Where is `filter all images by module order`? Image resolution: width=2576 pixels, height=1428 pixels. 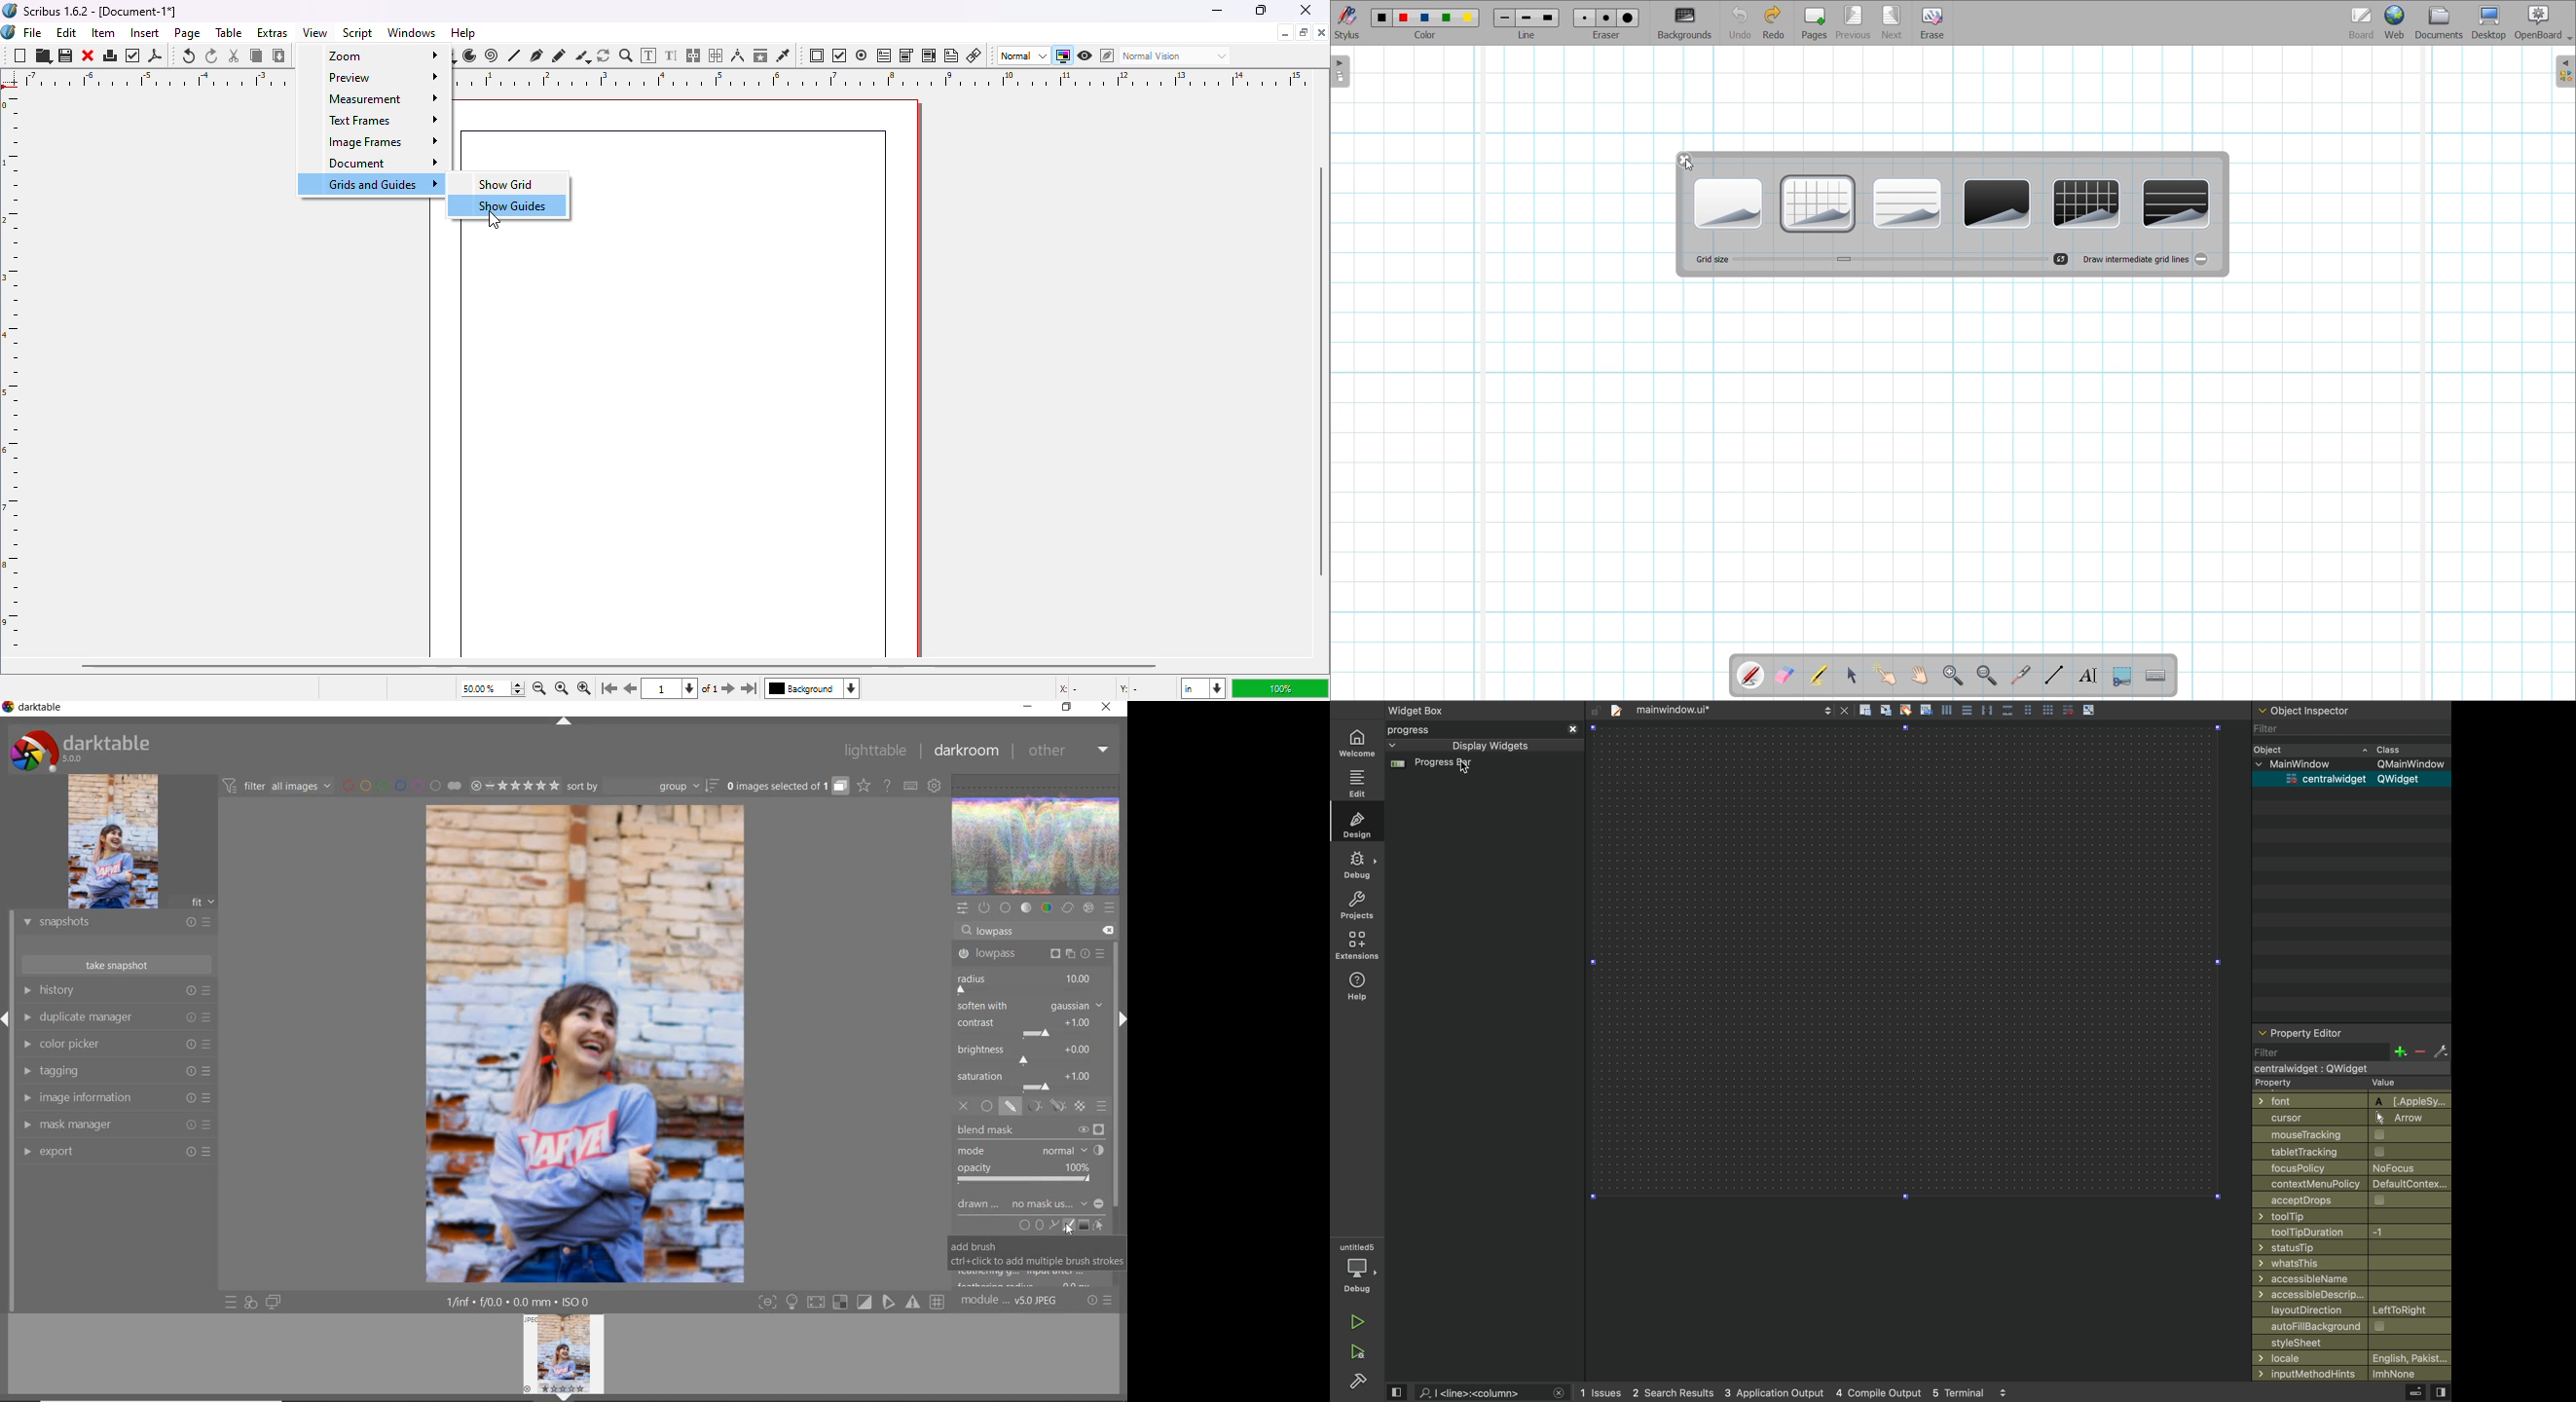
filter all images by module order is located at coordinates (278, 787).